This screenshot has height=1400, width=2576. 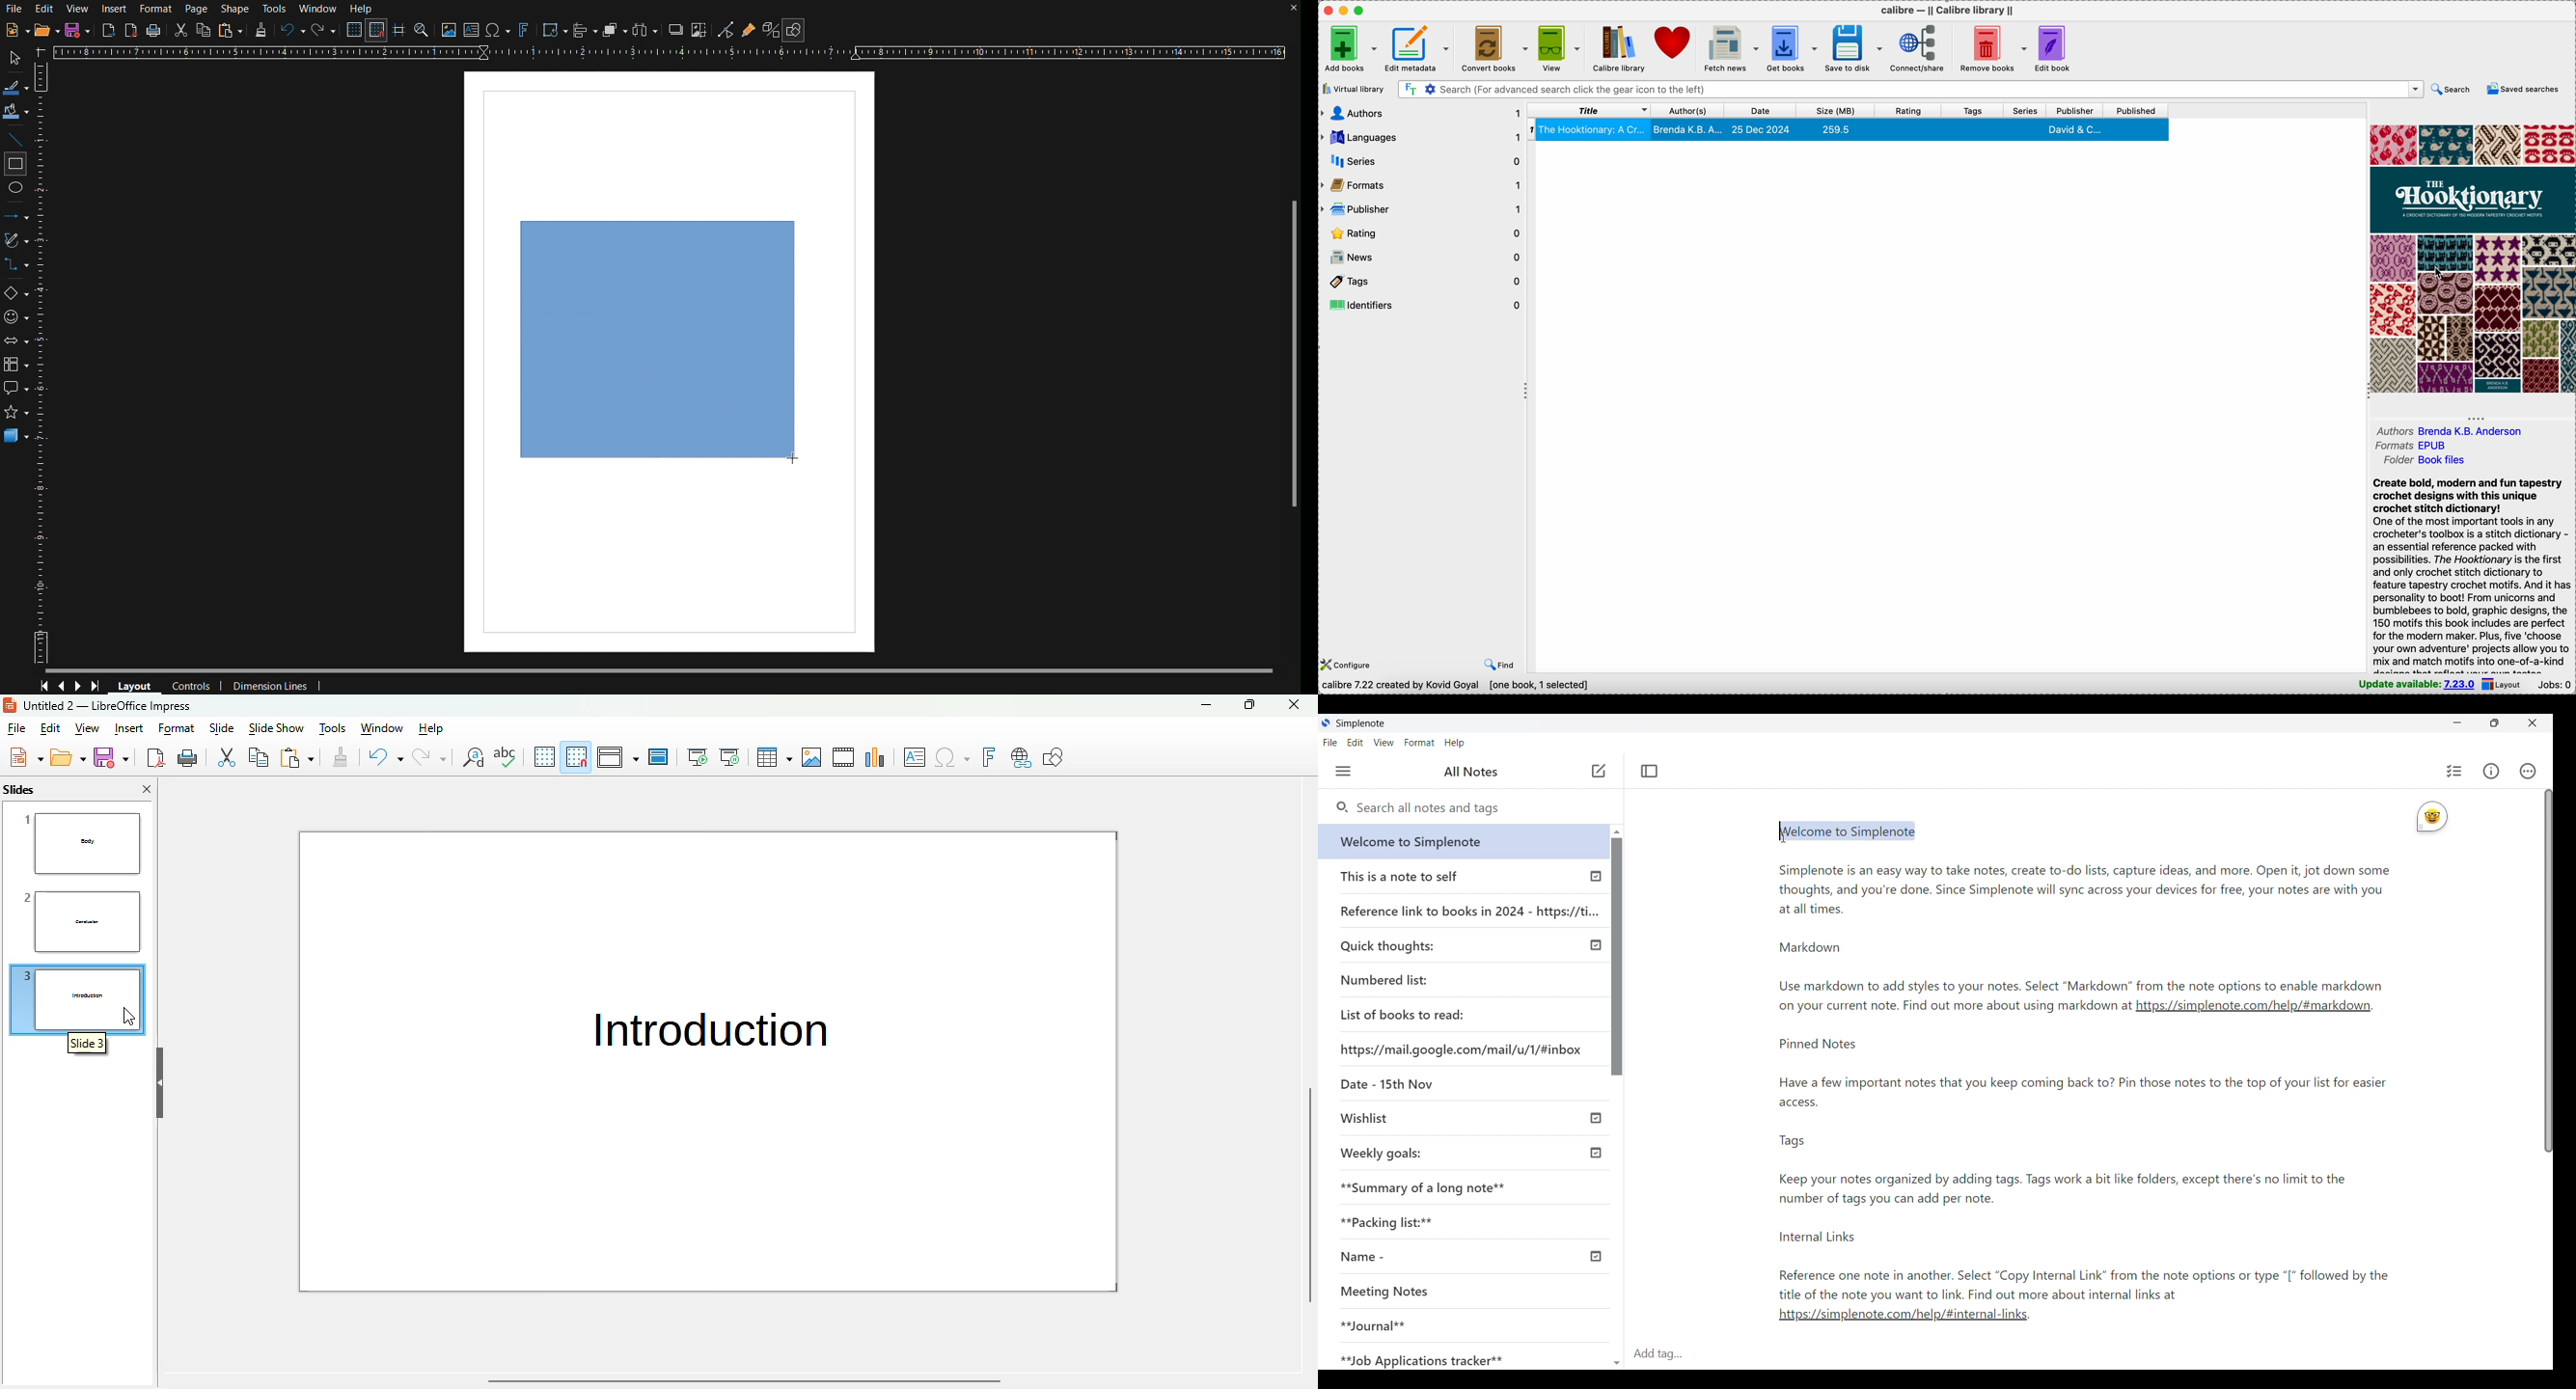 What do you see at coordinates (497, 30) in the screenshot?
I see `Insert Special Character` at bounding box center [497, 30].